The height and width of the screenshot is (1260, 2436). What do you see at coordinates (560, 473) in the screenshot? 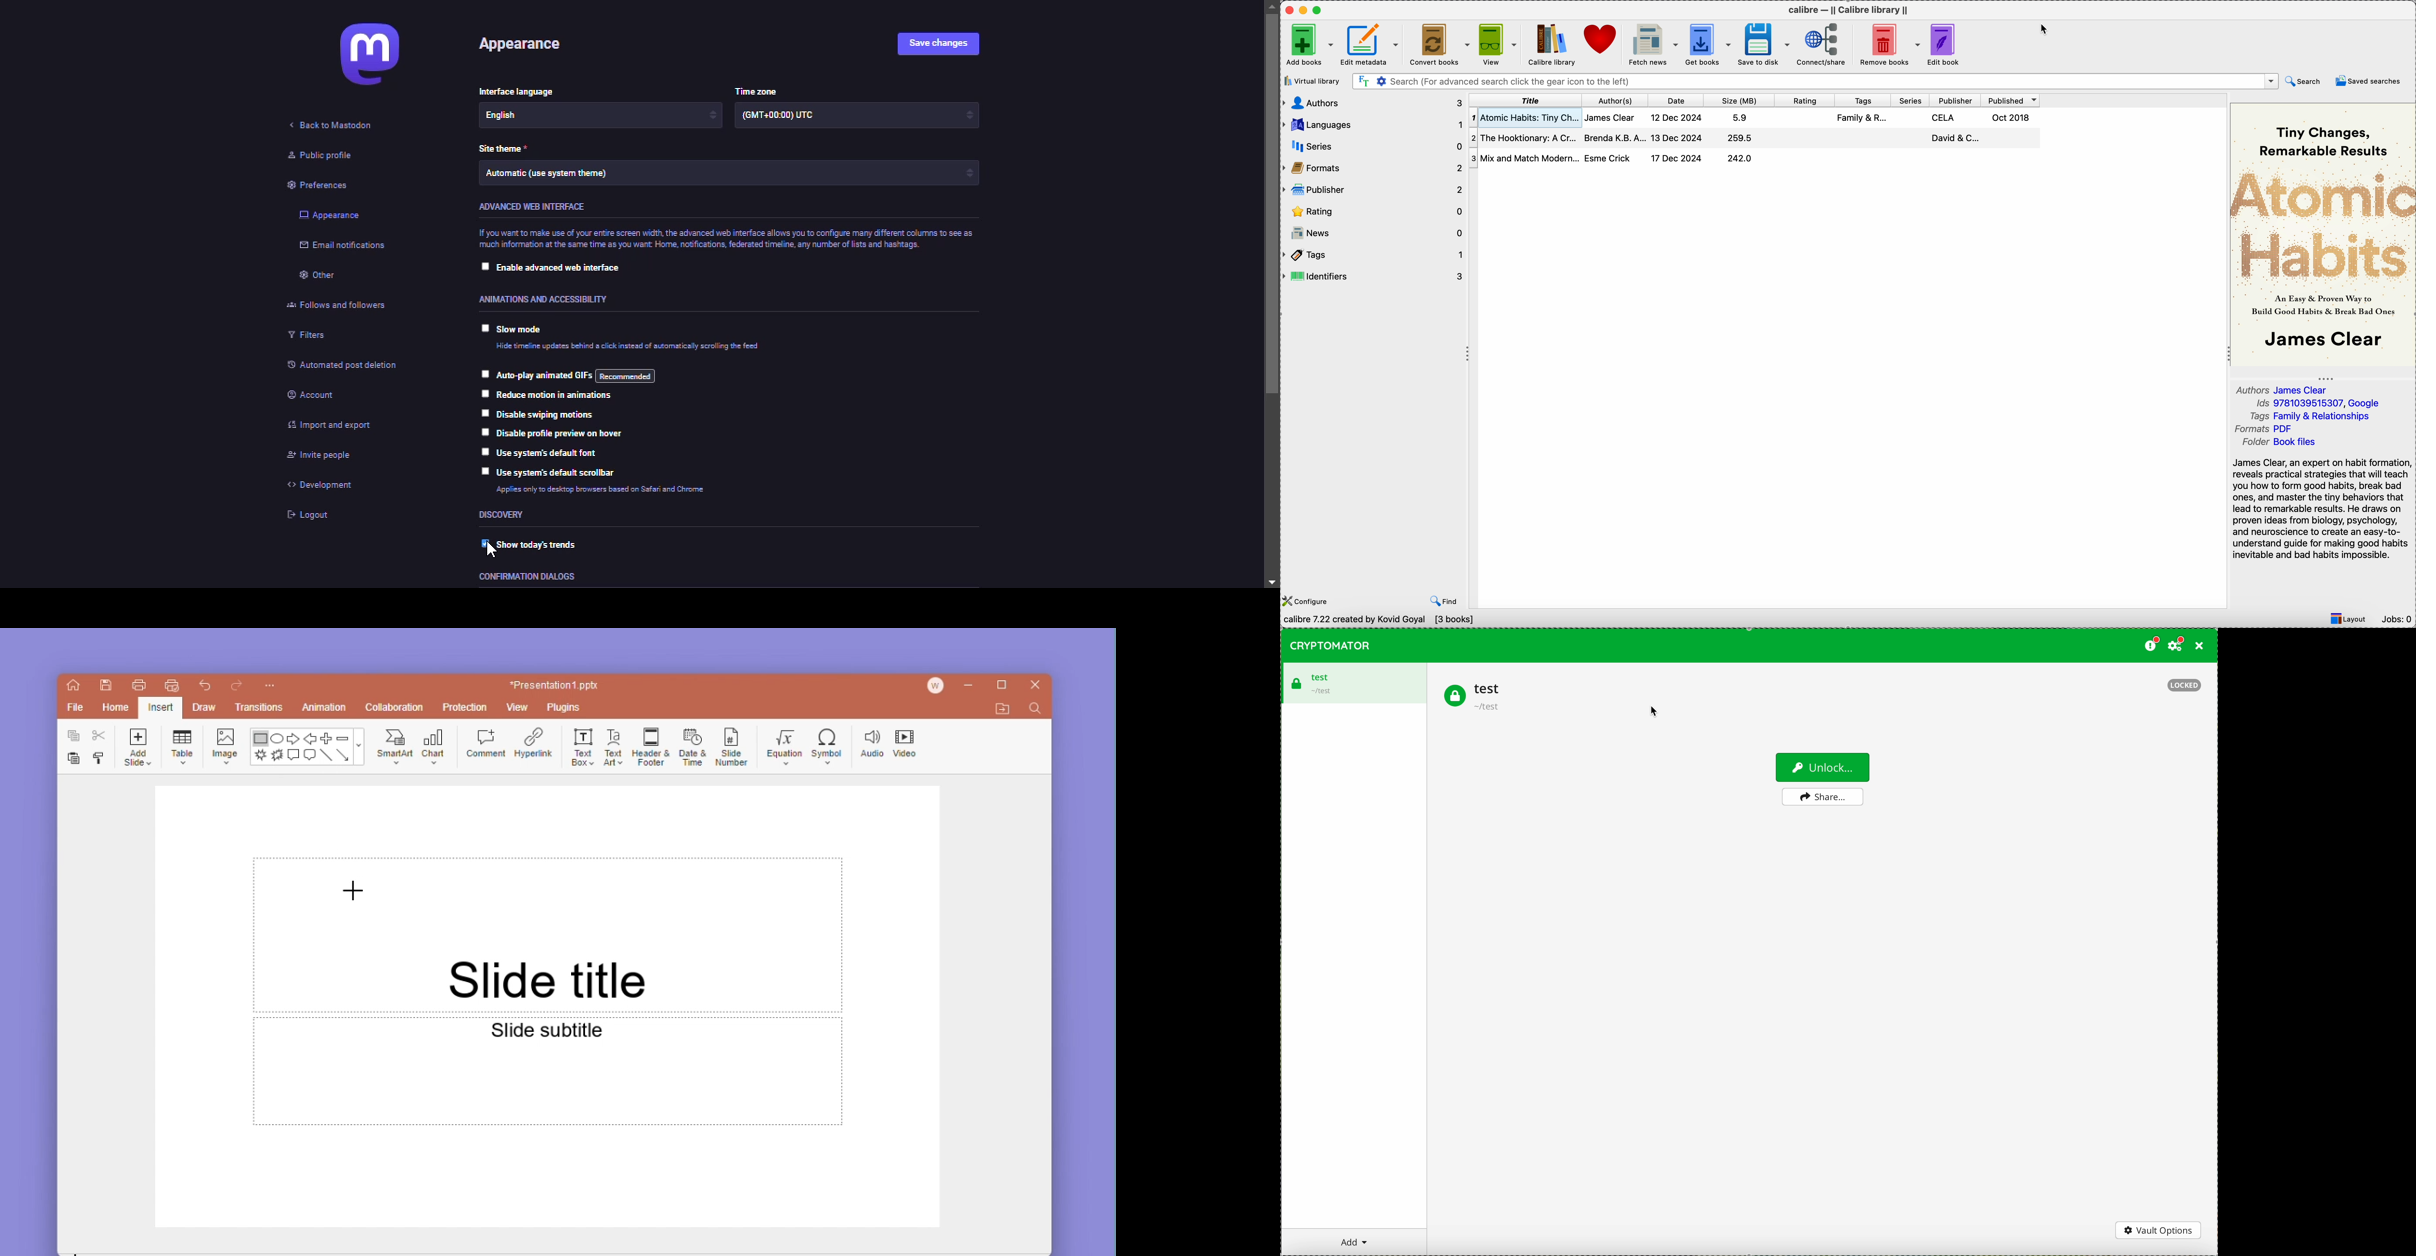
I see `use system's default scrollbar` at bounding box center [560, 473].